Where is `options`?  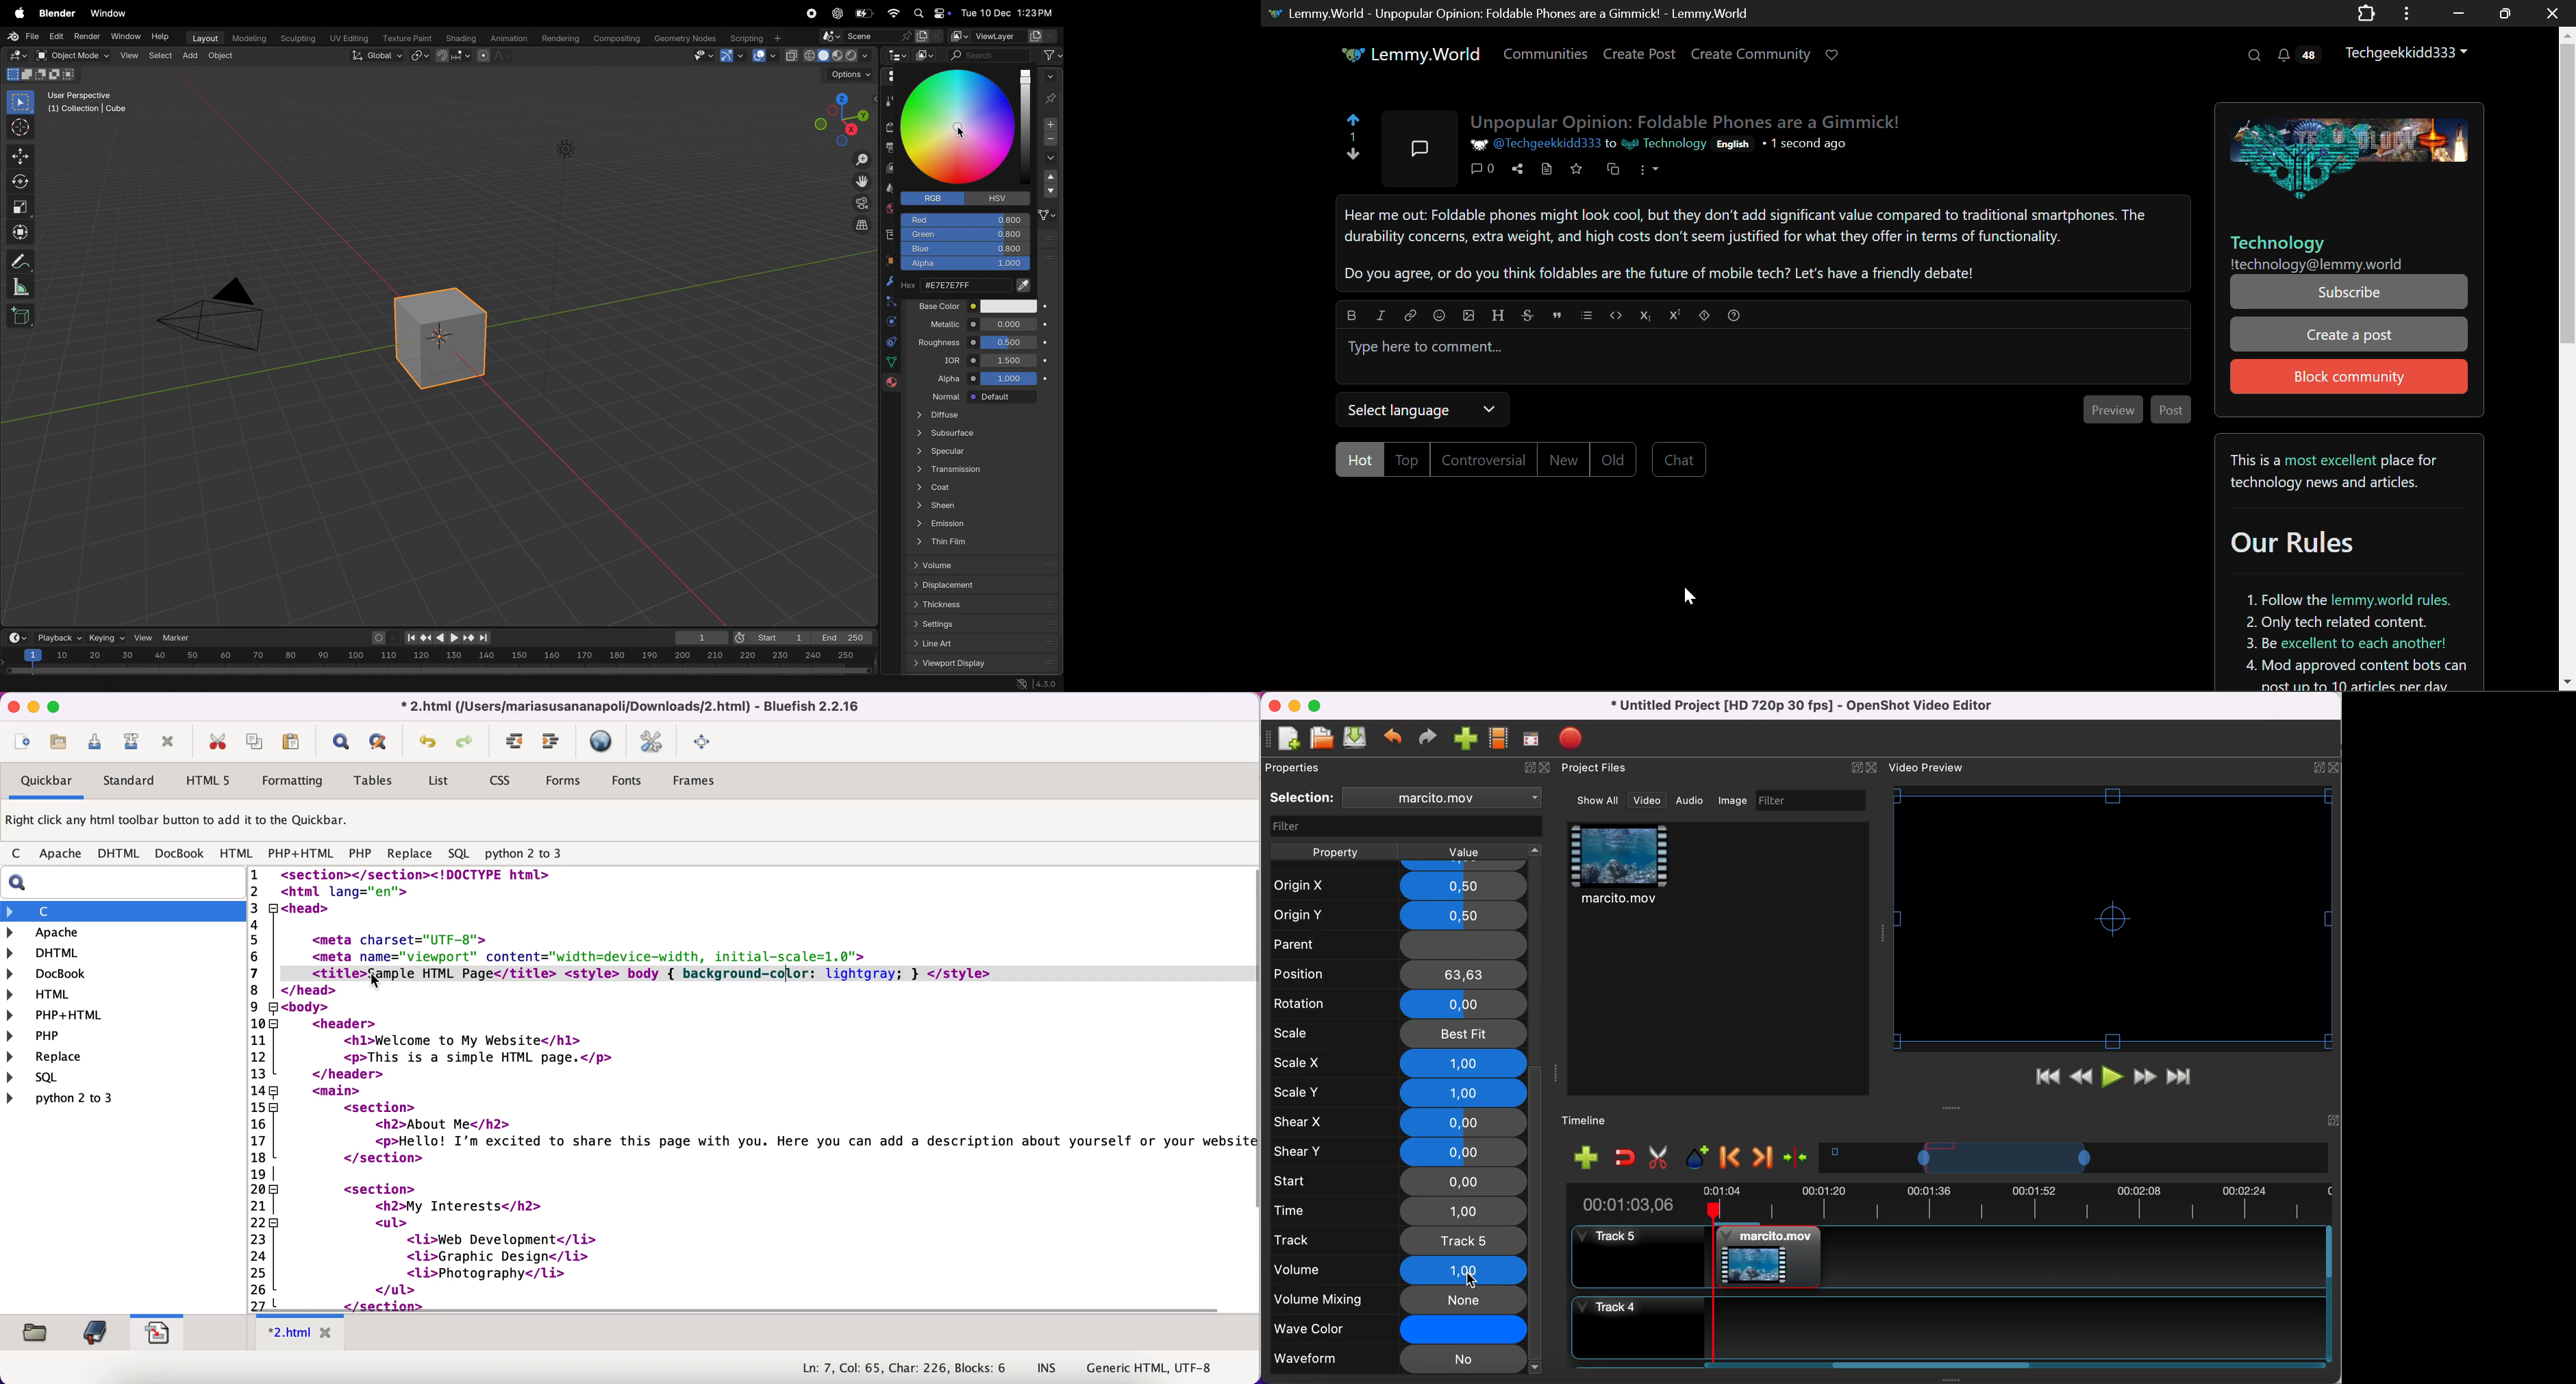
options is located at coordinates (844, 75).